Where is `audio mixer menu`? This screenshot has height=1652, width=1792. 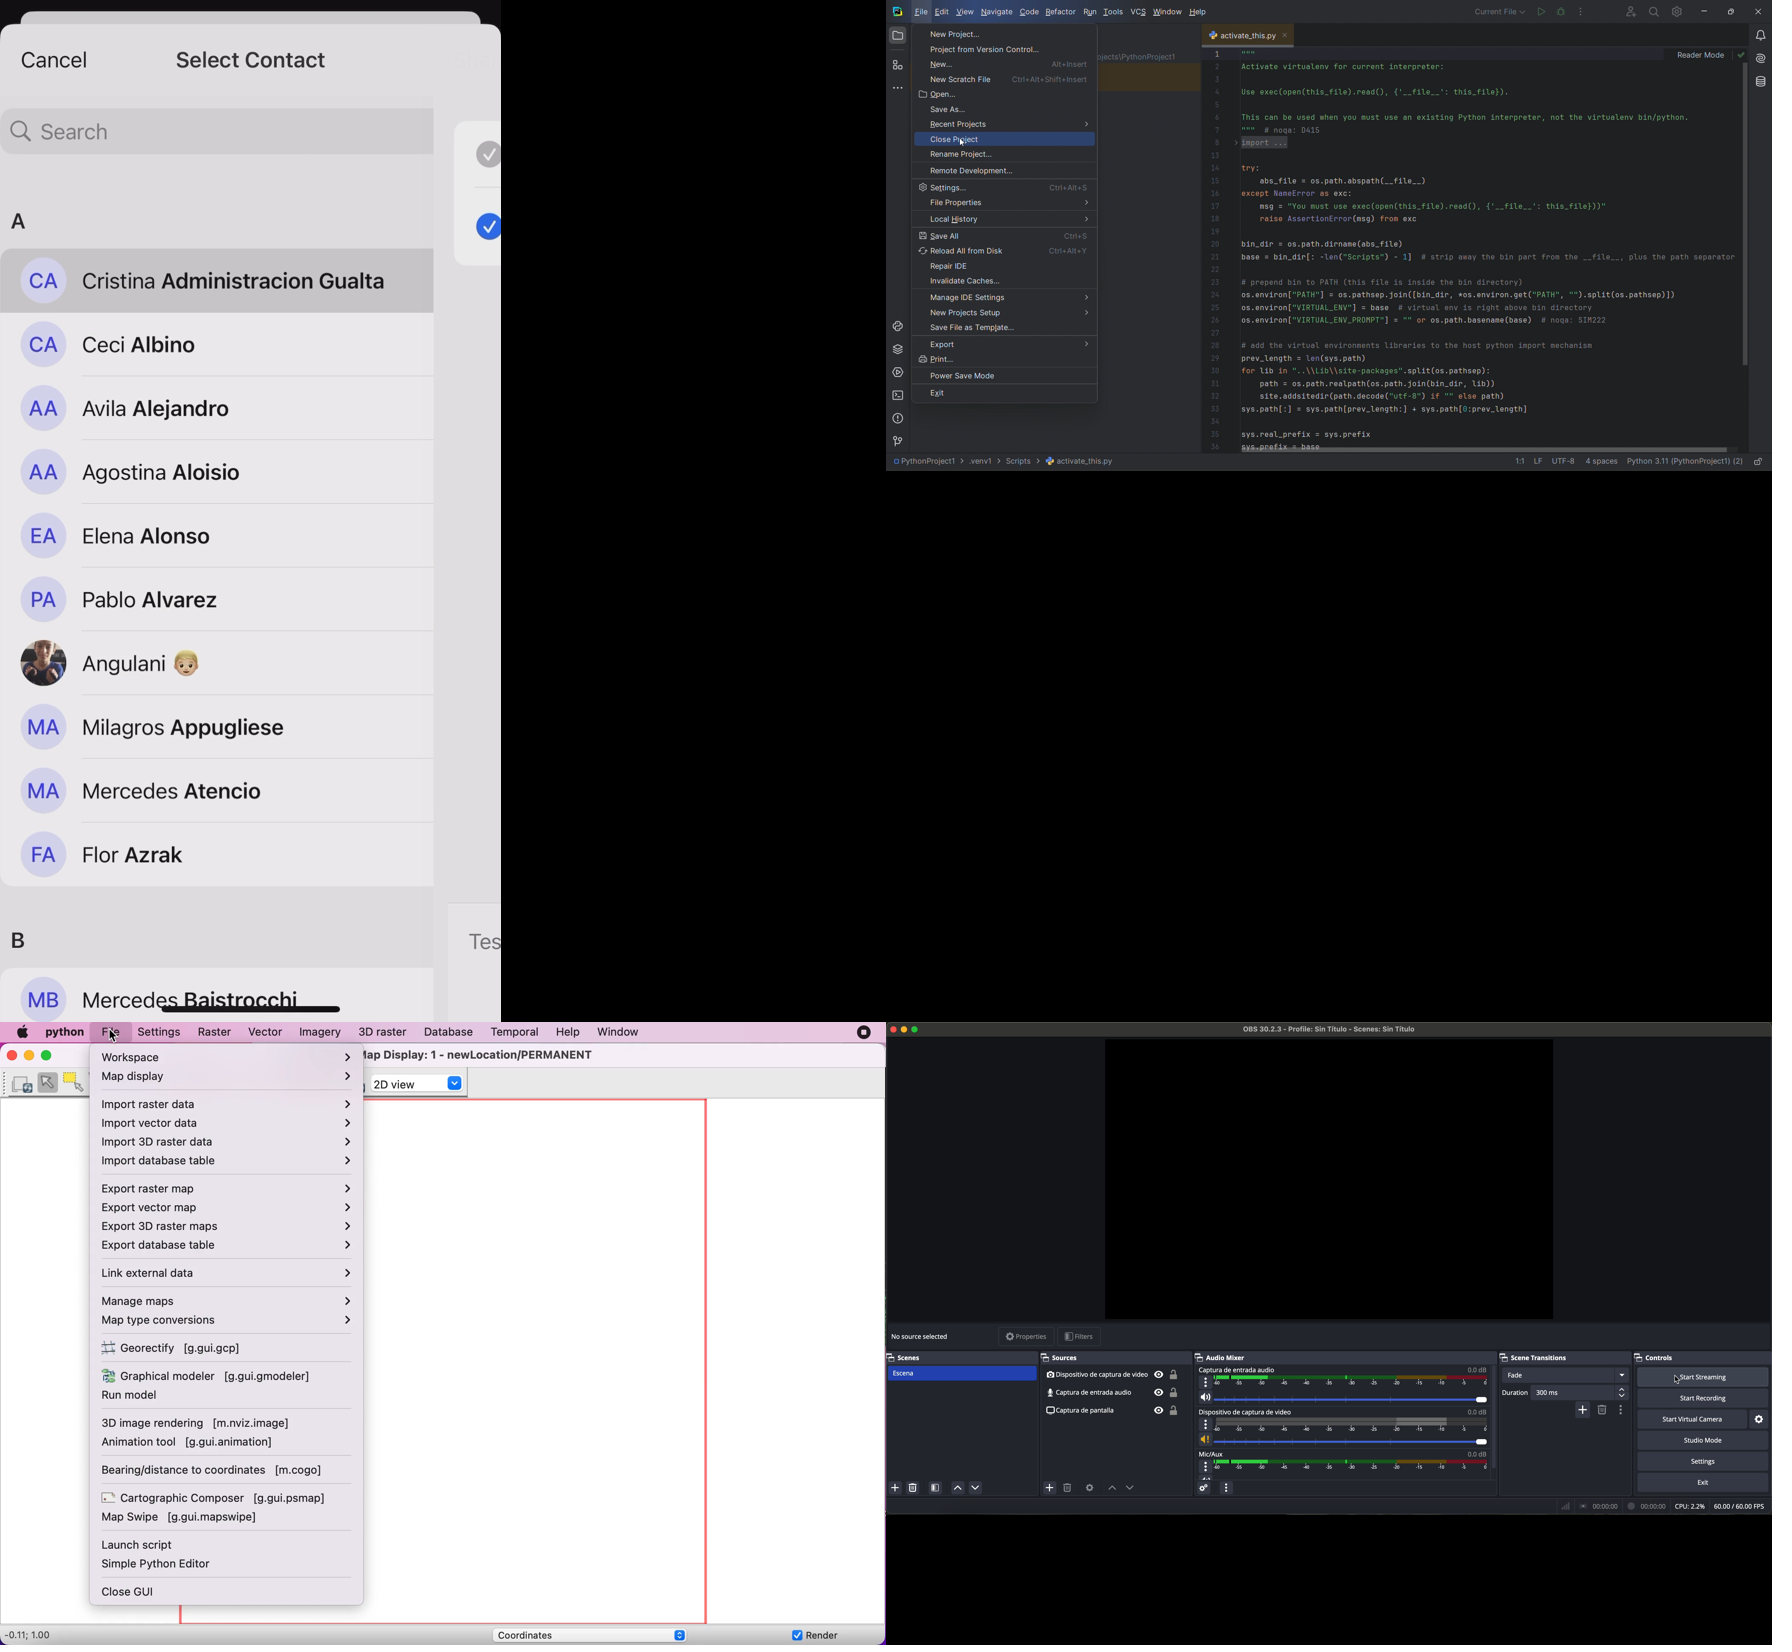
audio mixer menu is located at coordinates (1225, 1489).